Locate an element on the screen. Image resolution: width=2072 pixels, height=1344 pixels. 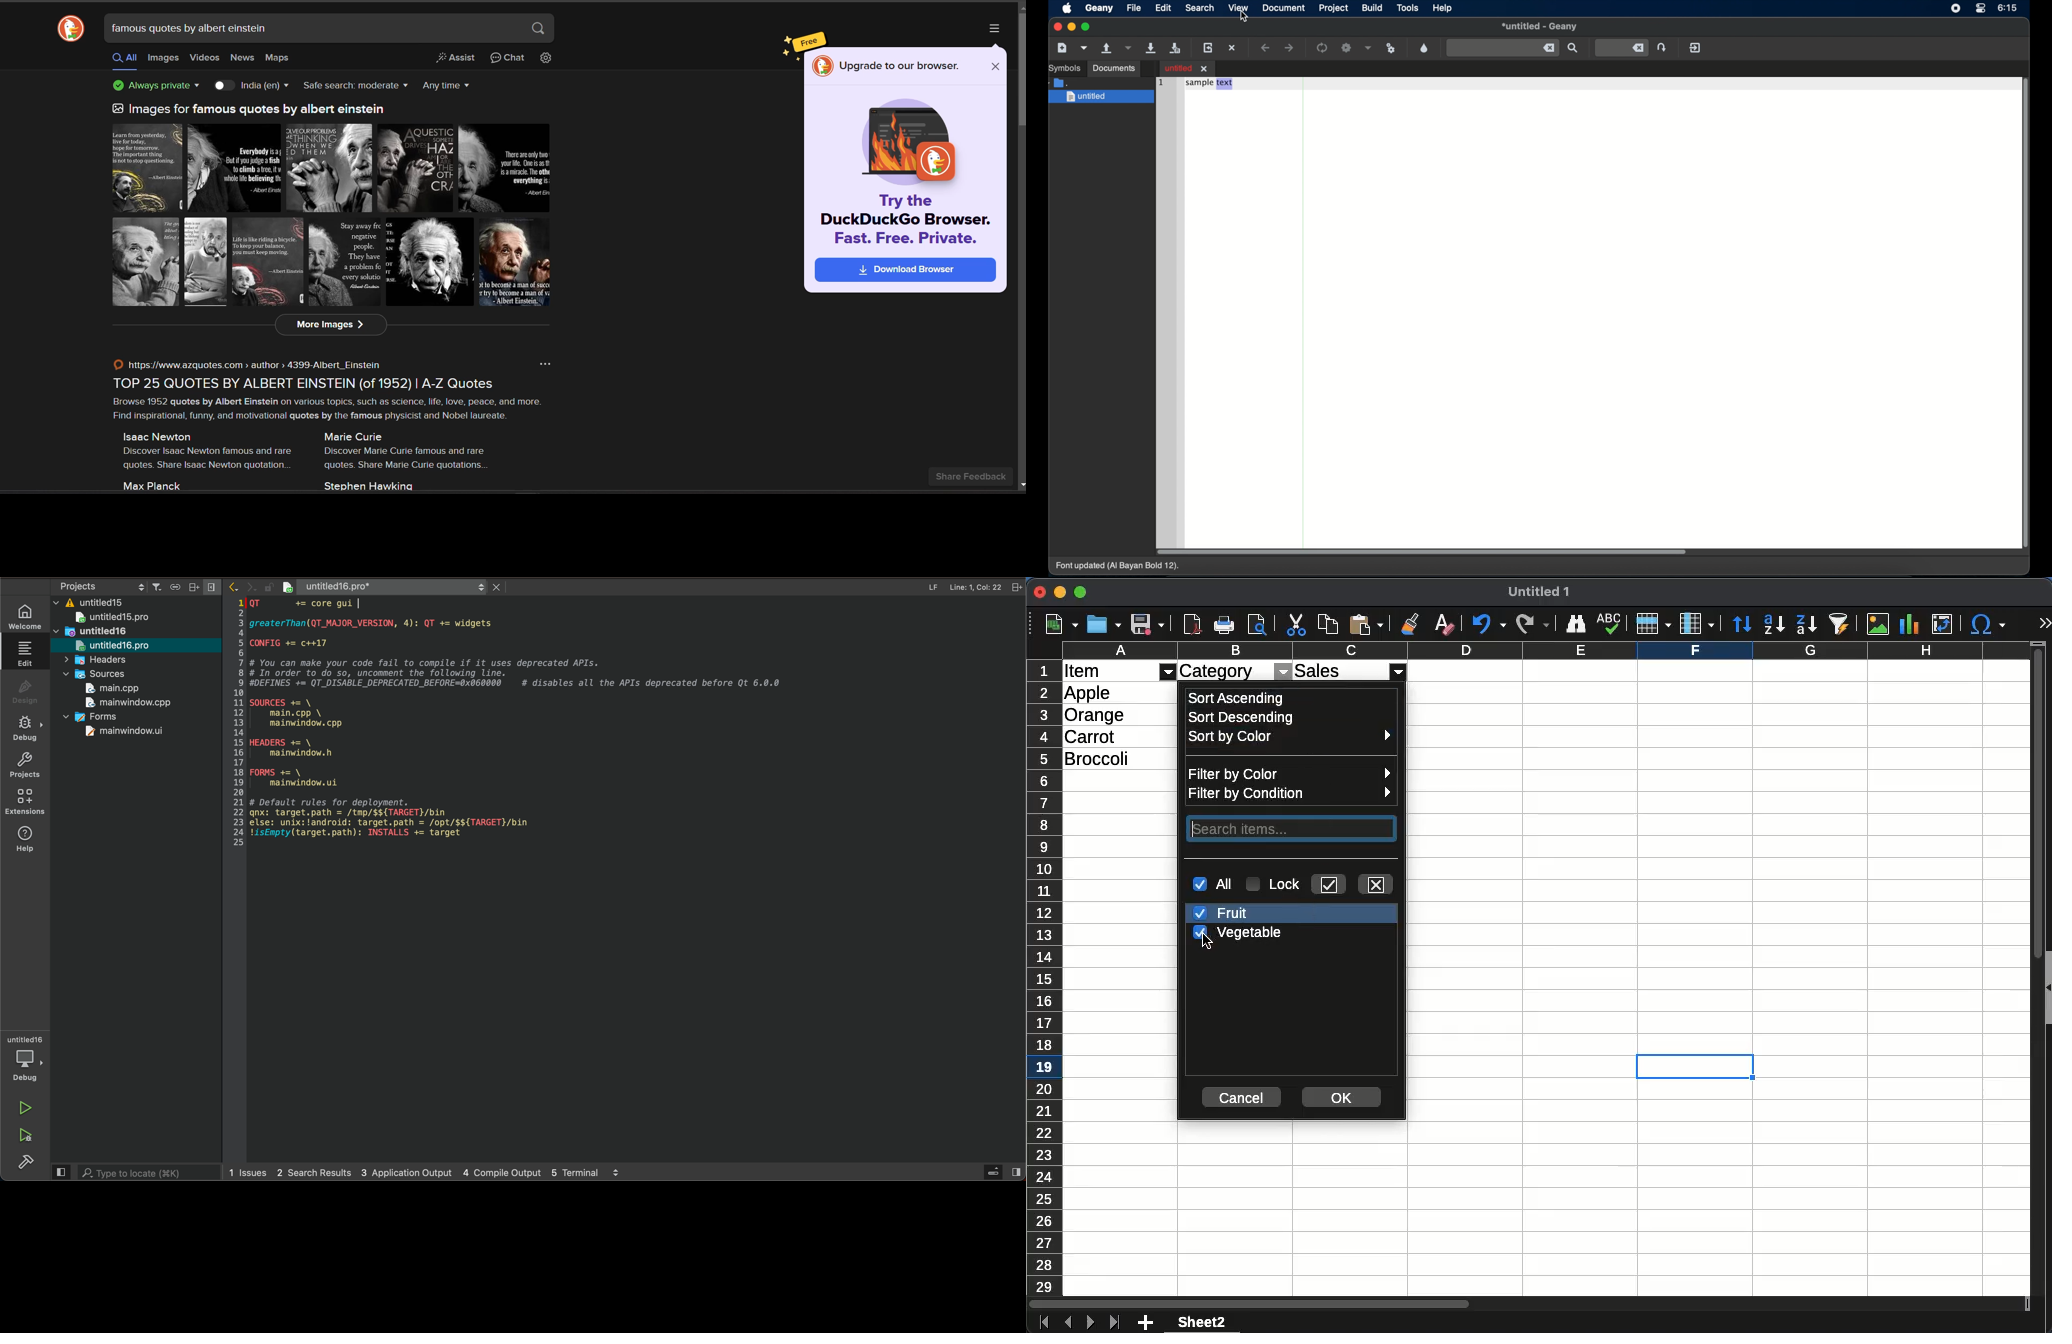
pivot table is located at coordinates (1946, 621).